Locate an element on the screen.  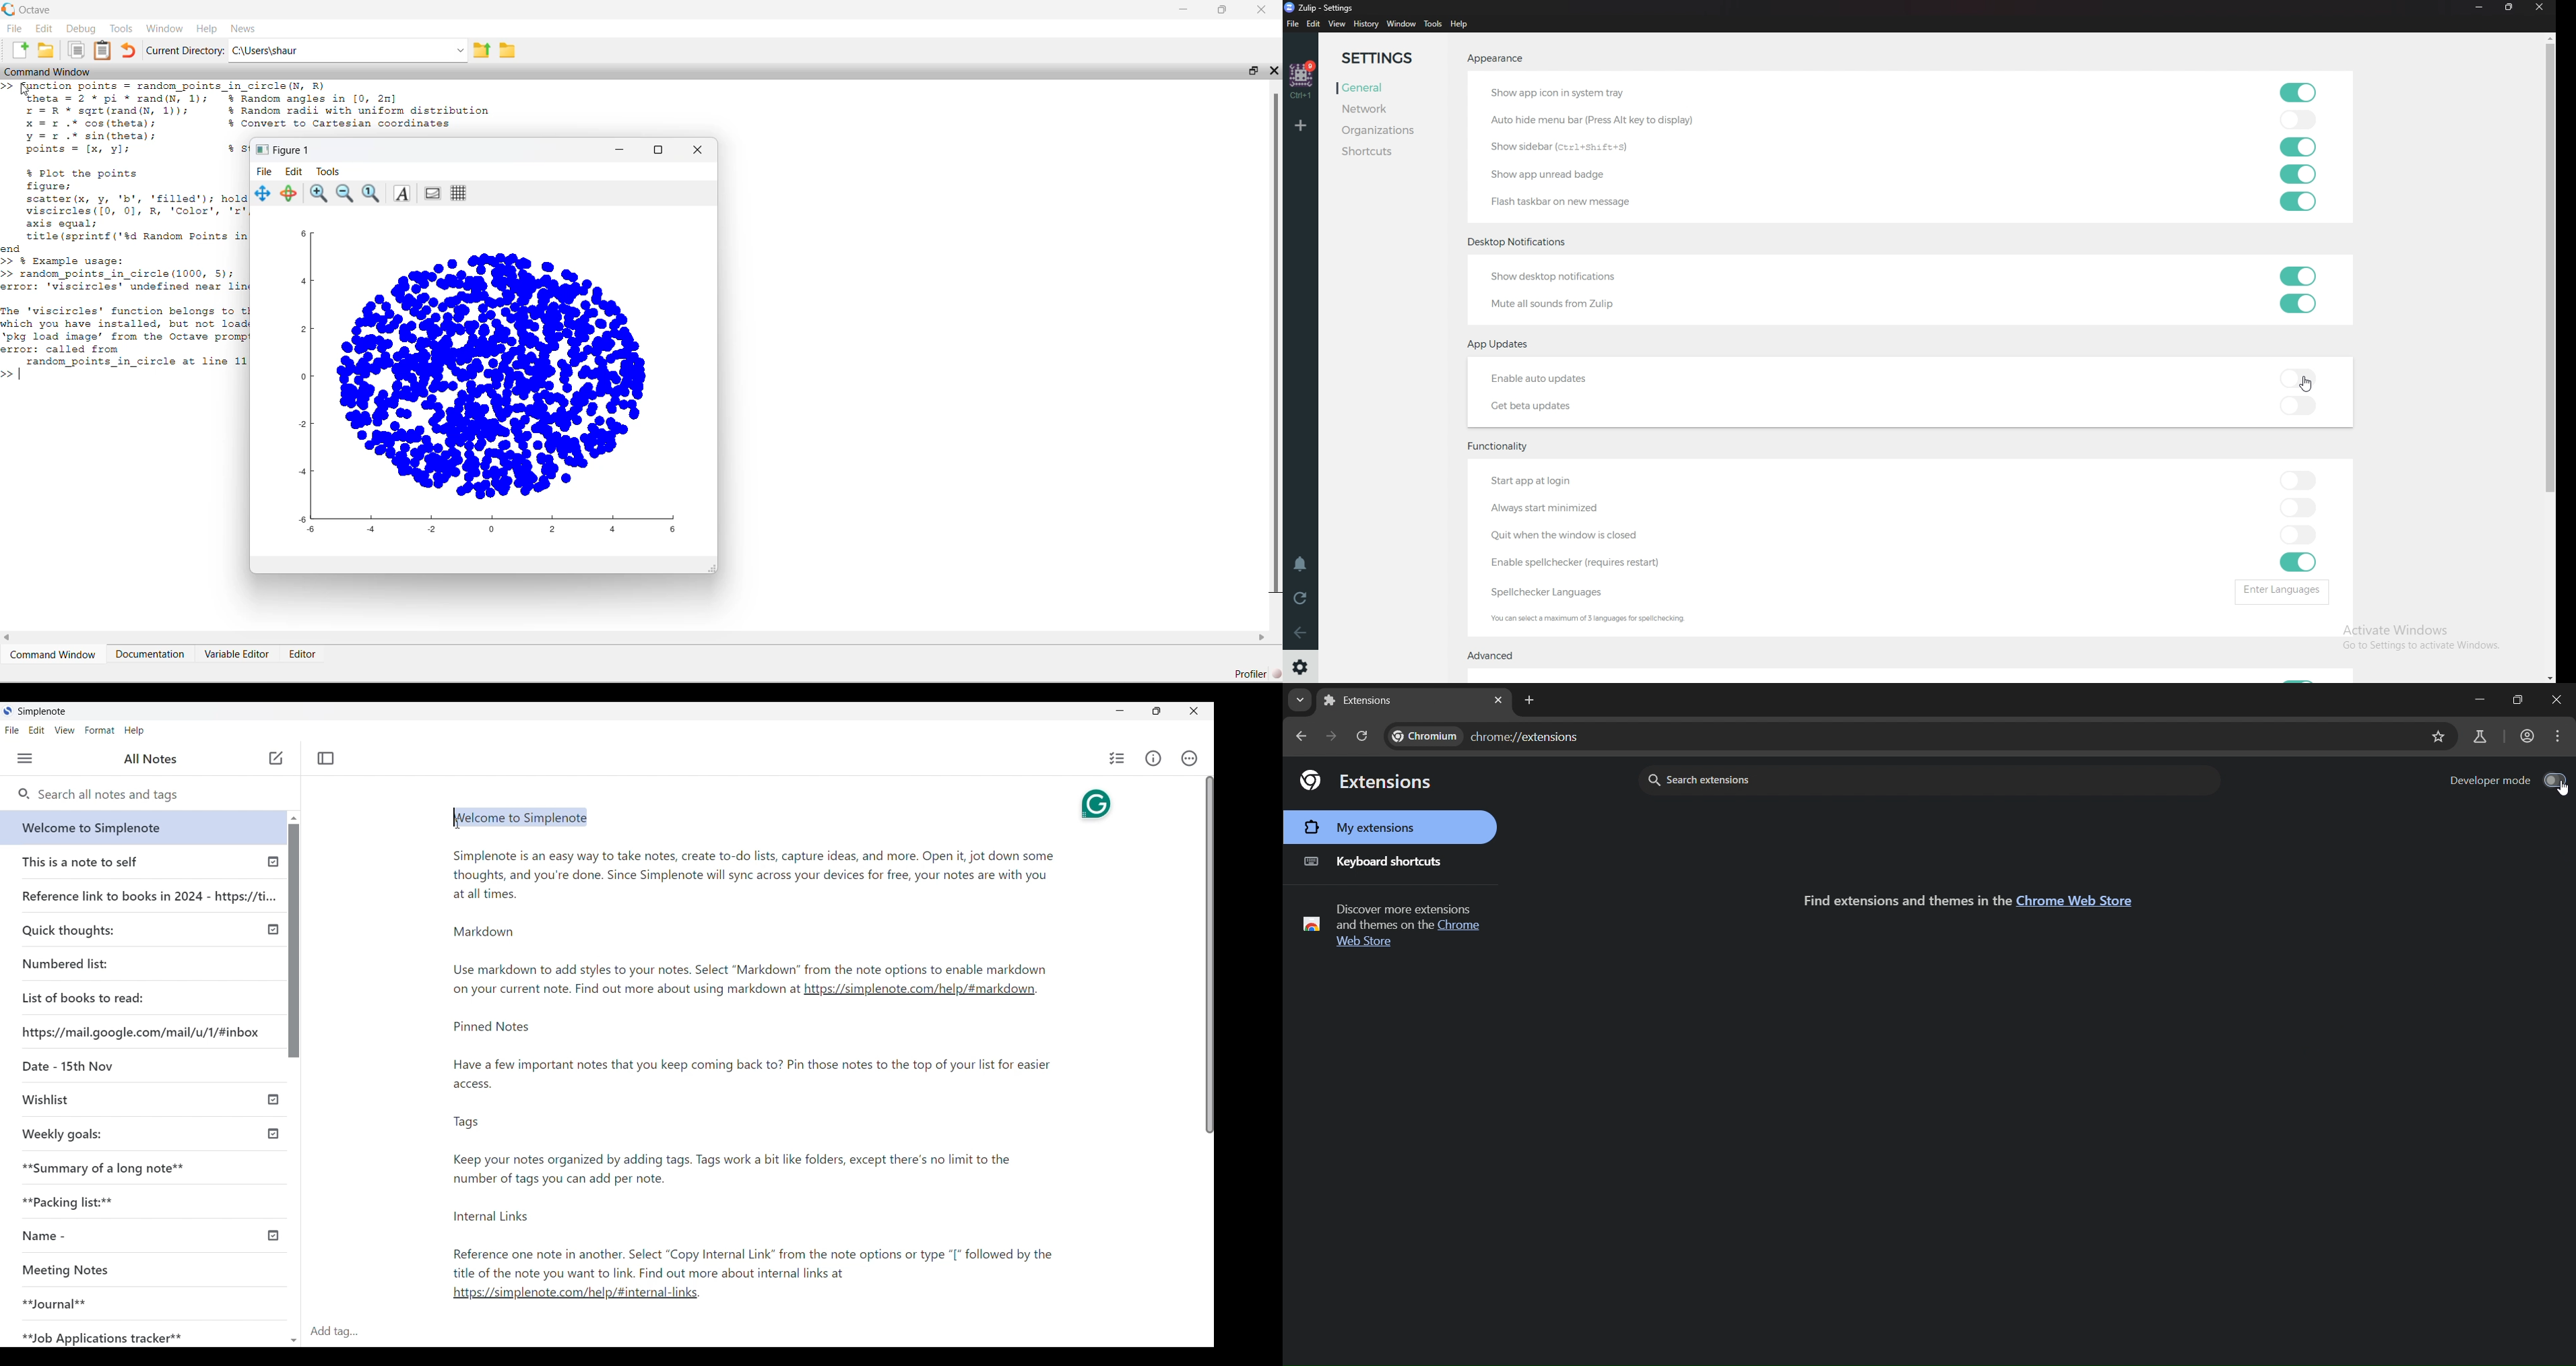
go back one page is located at coordinates (1302, 737).